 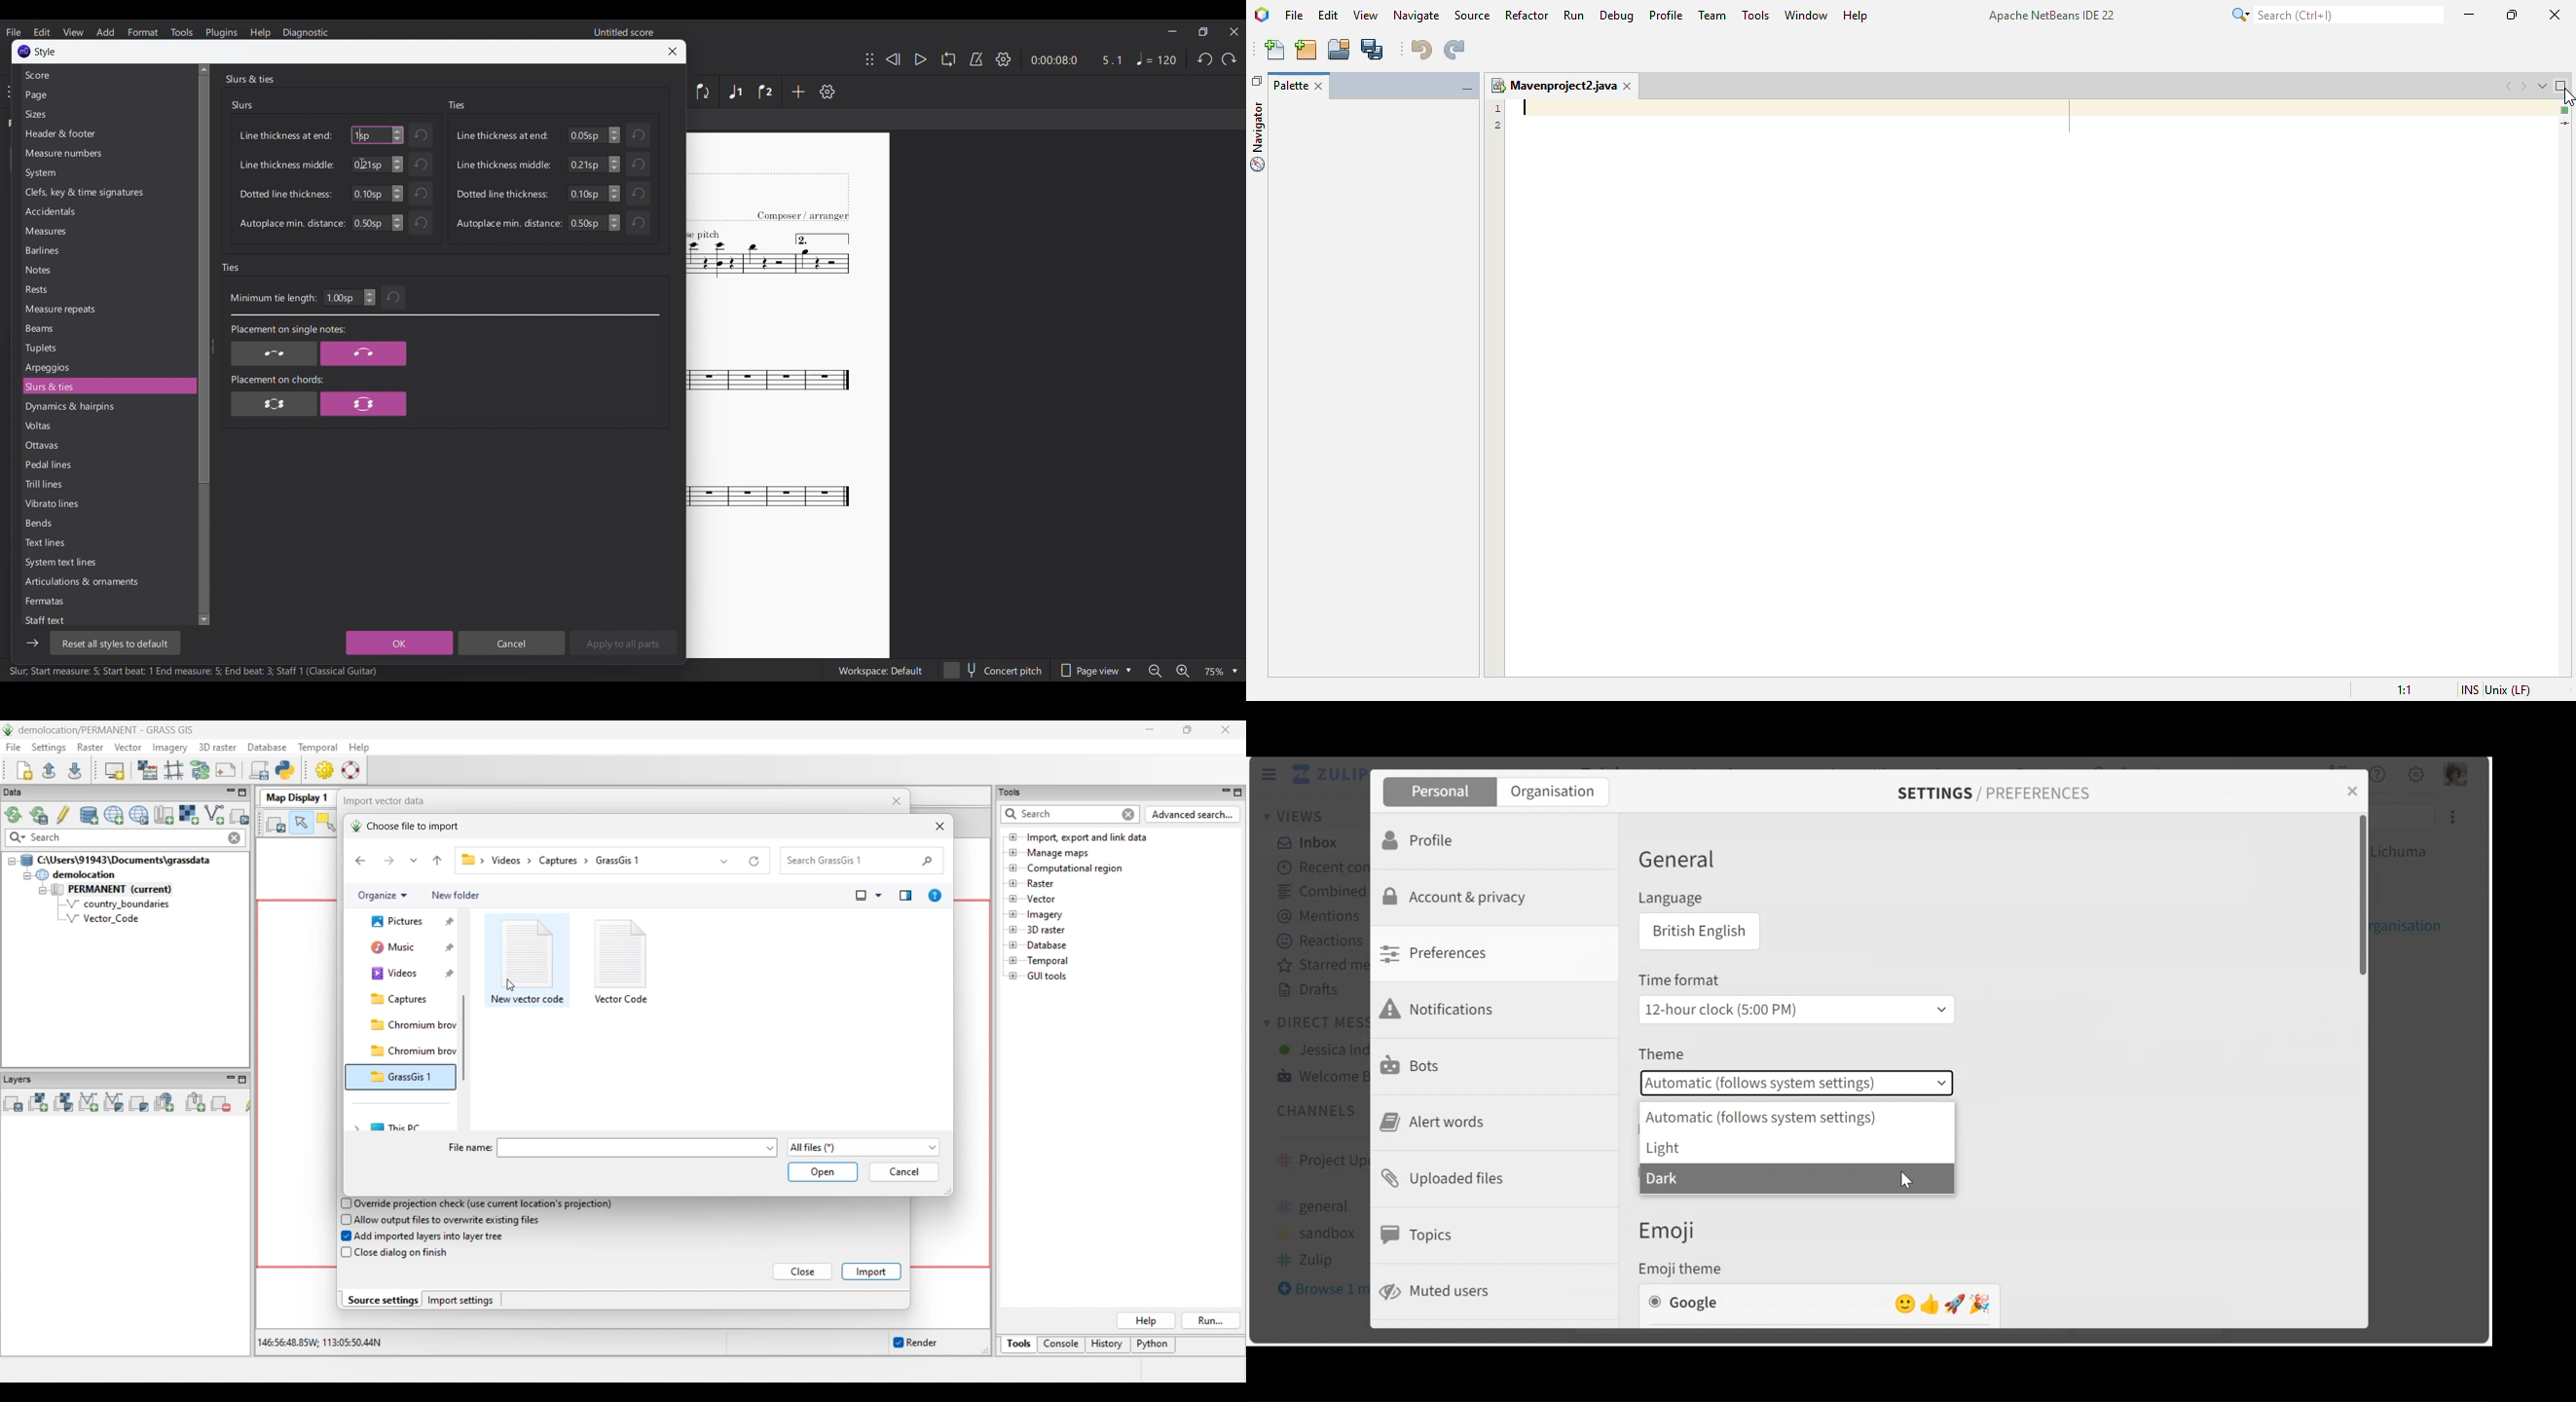 What do you see at coordinates (1617, 16) in the screenshot?
I see `debug` at bounding box center [1617, 16].